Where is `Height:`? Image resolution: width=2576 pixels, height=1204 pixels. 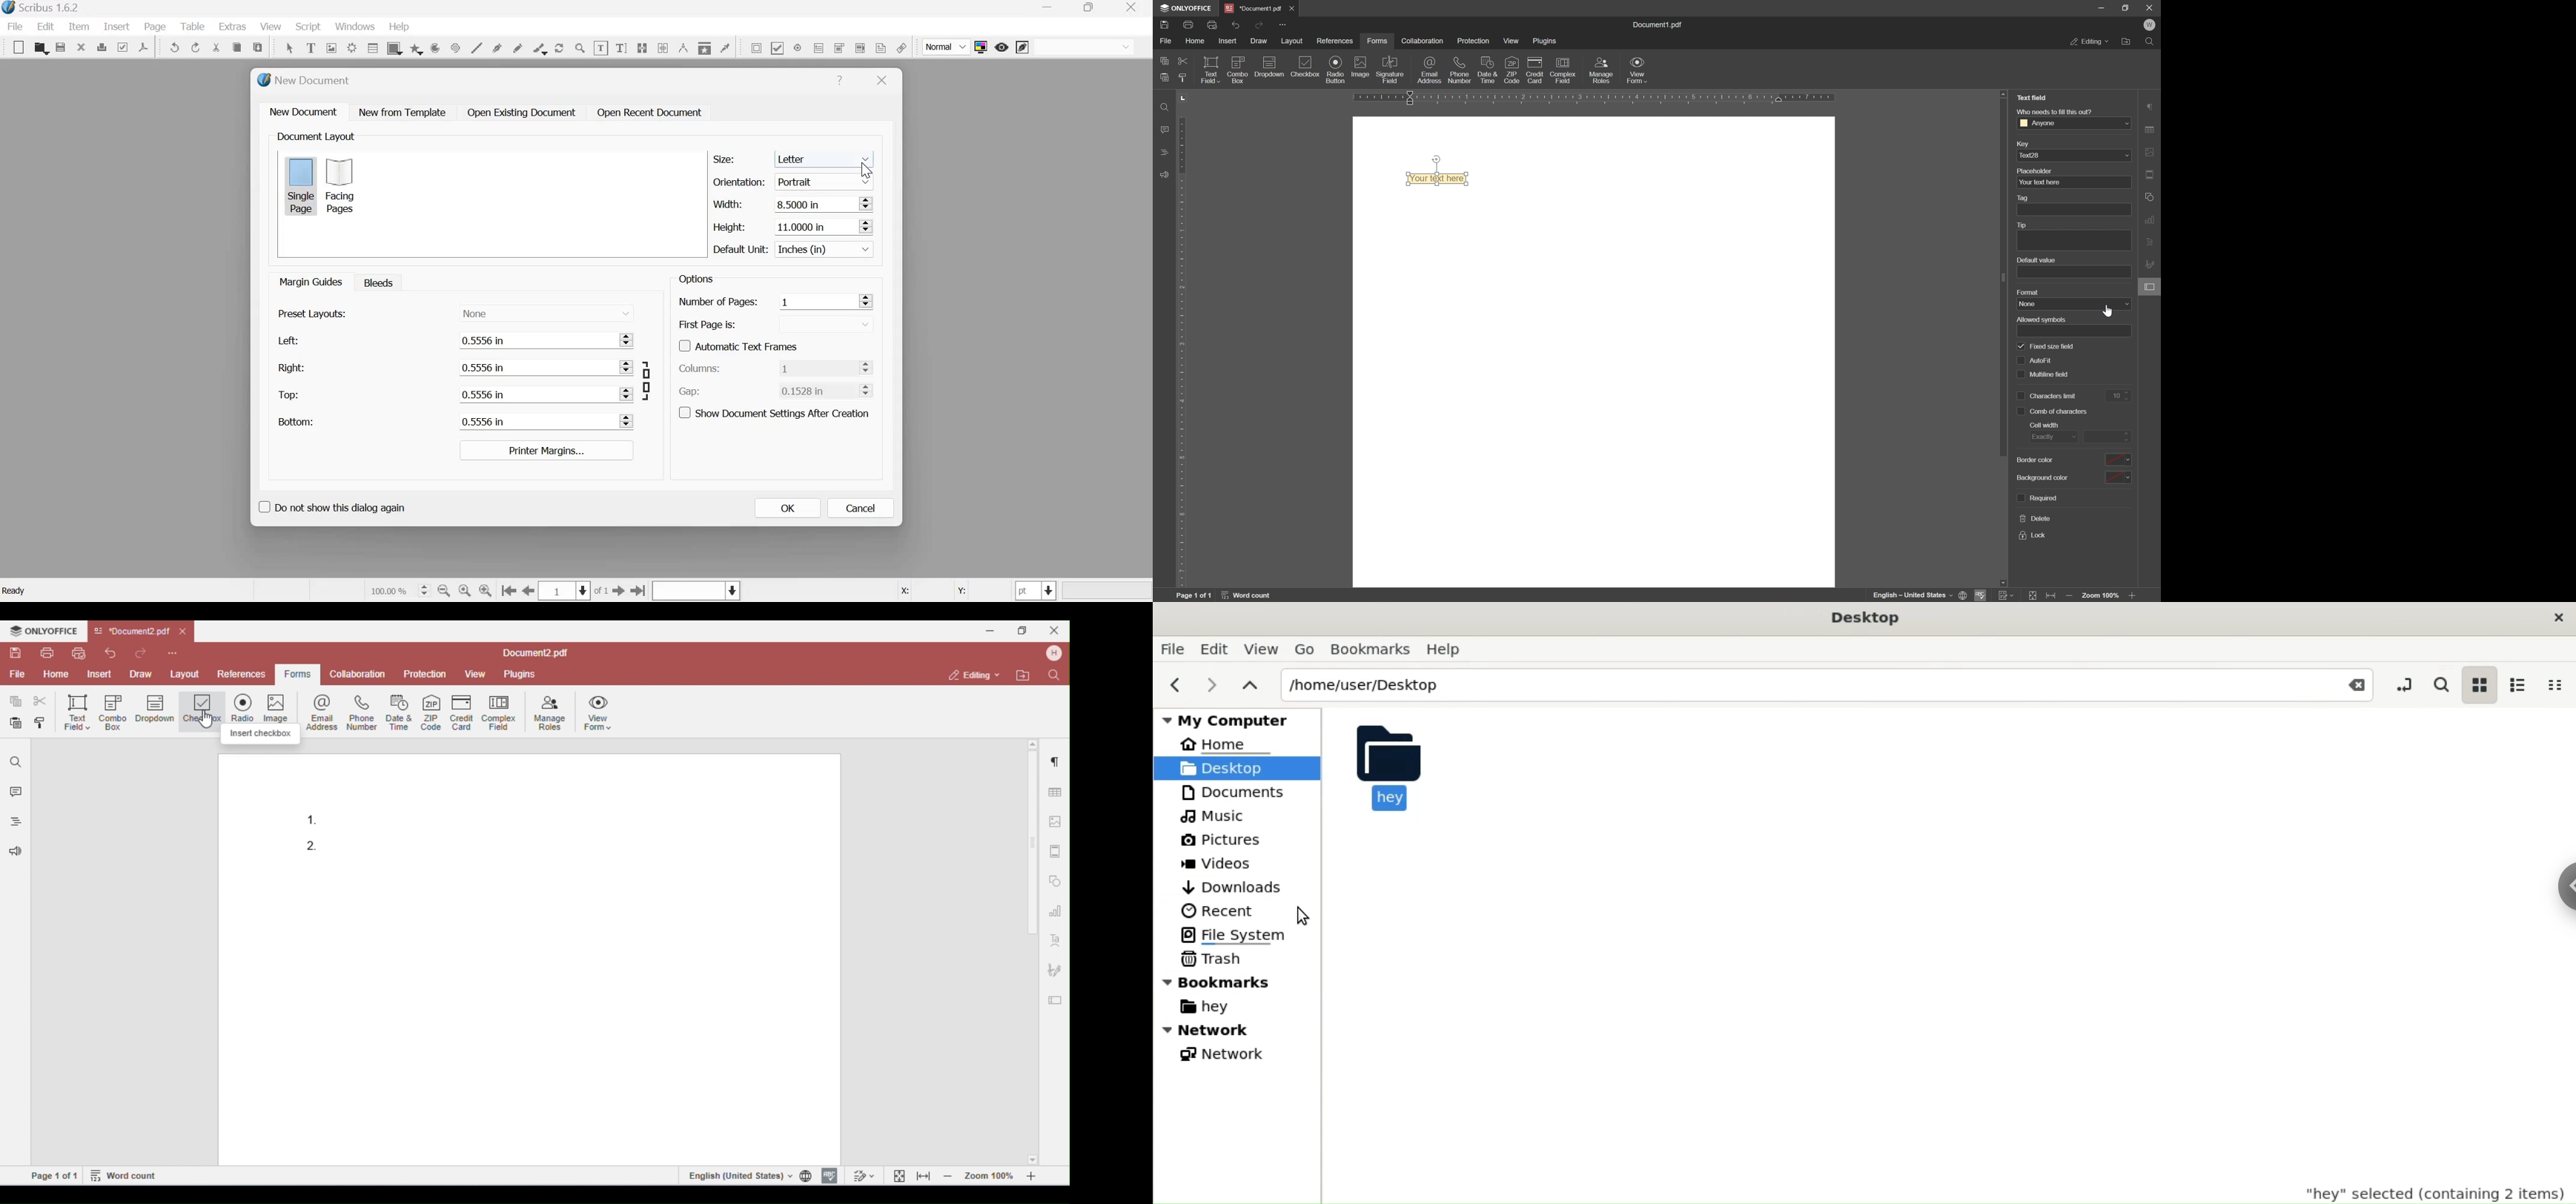 Height: is located at coordinates (730, 227).